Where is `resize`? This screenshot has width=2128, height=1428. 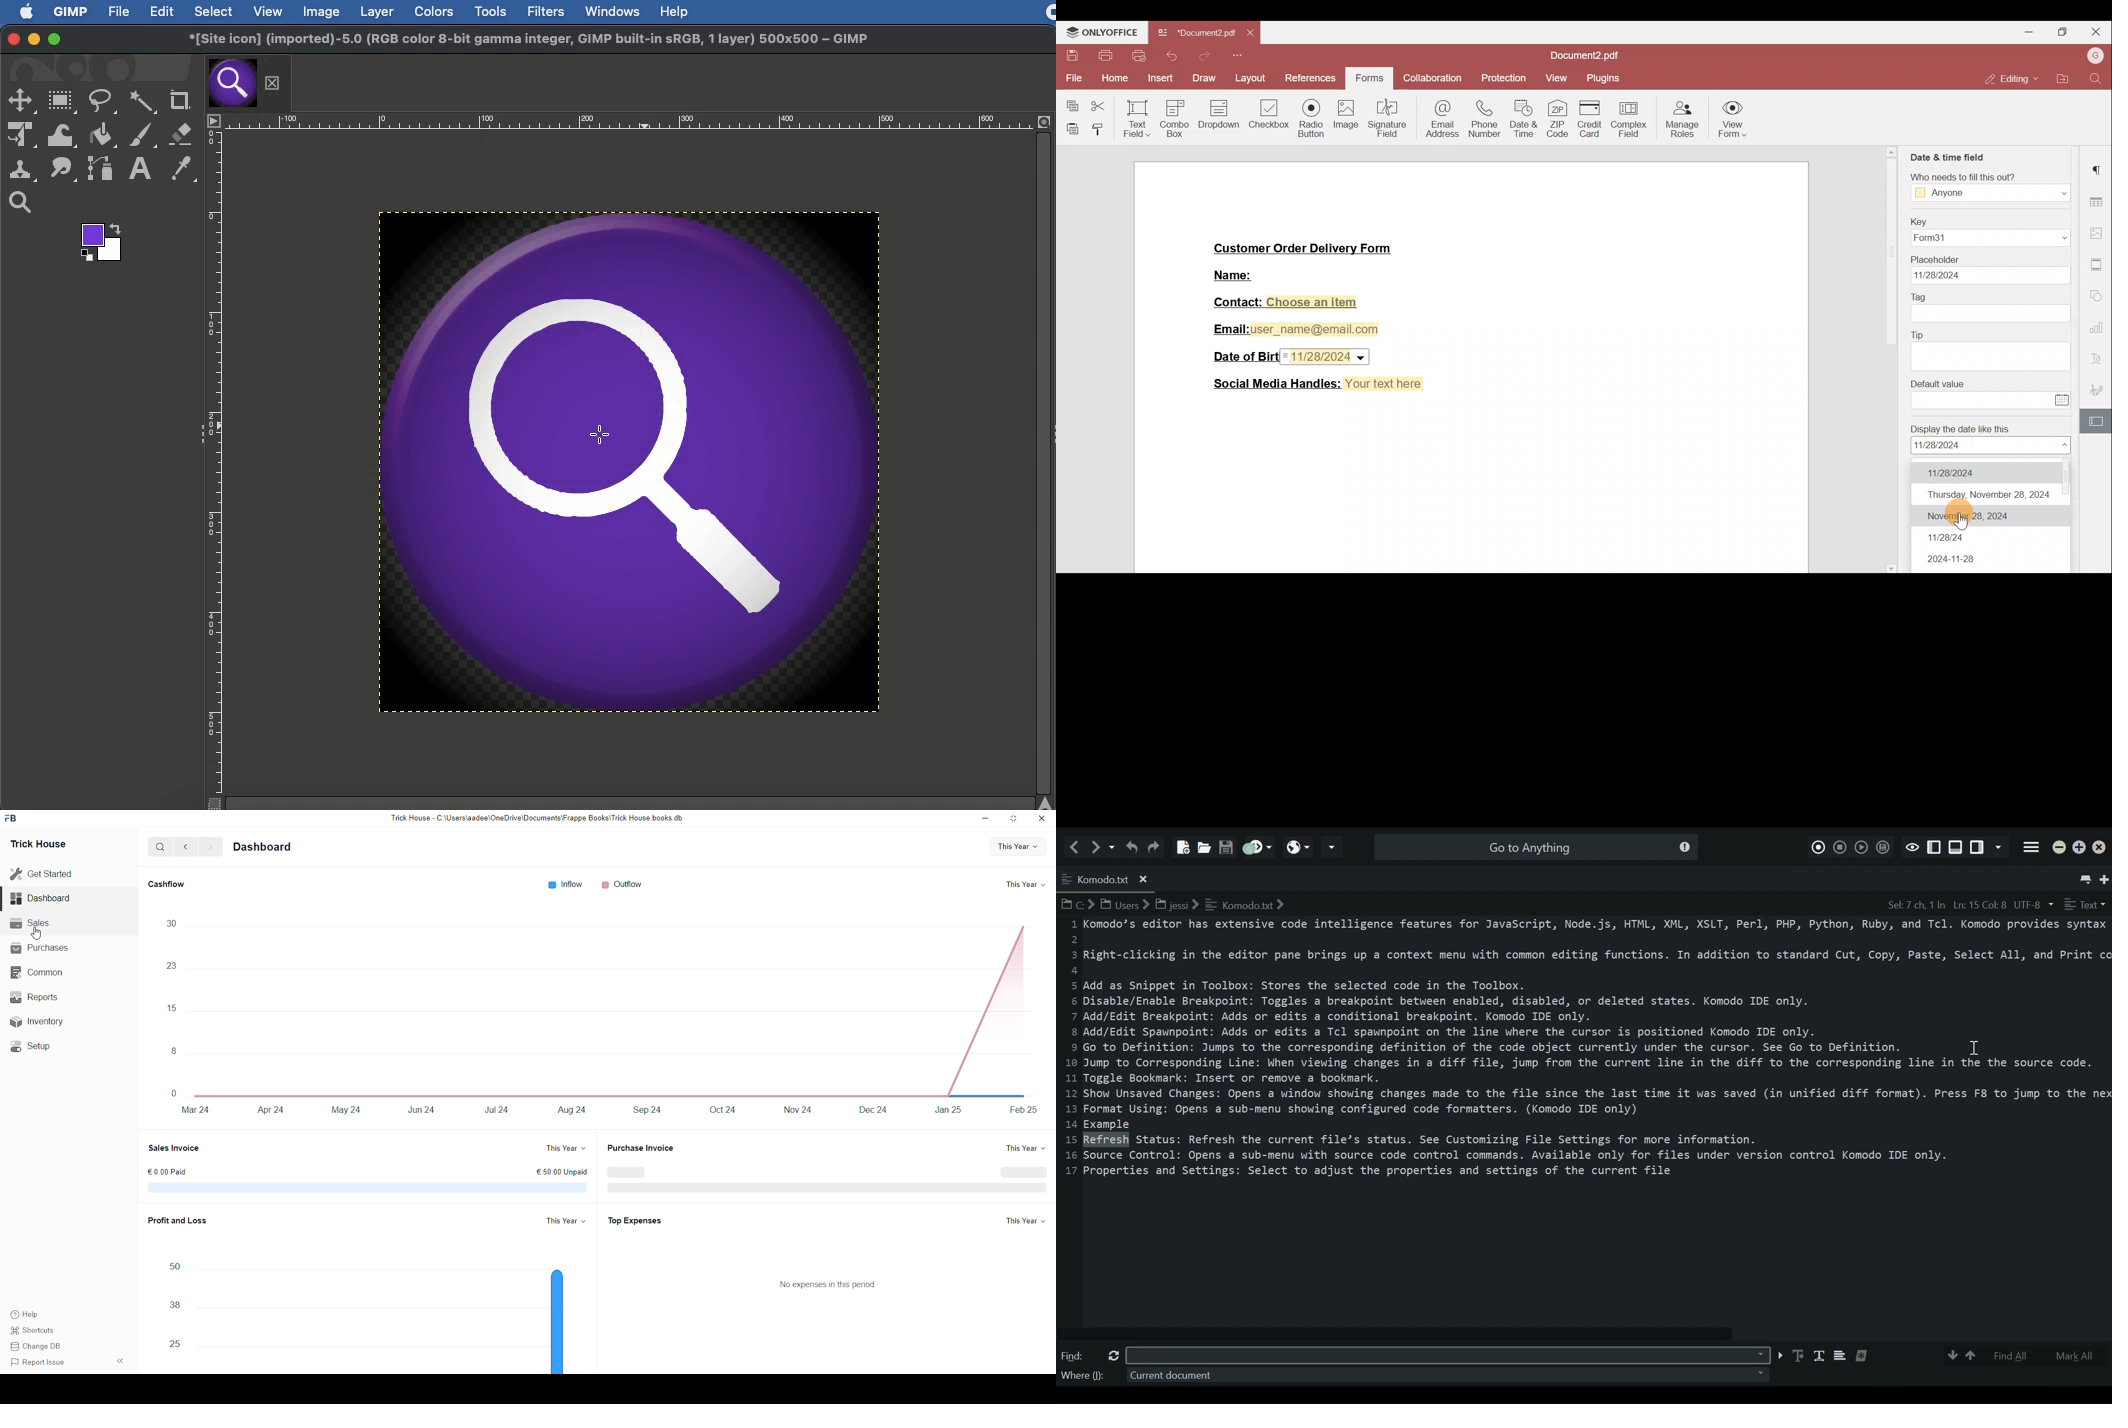
resize is located at coordinates (1014, 818).